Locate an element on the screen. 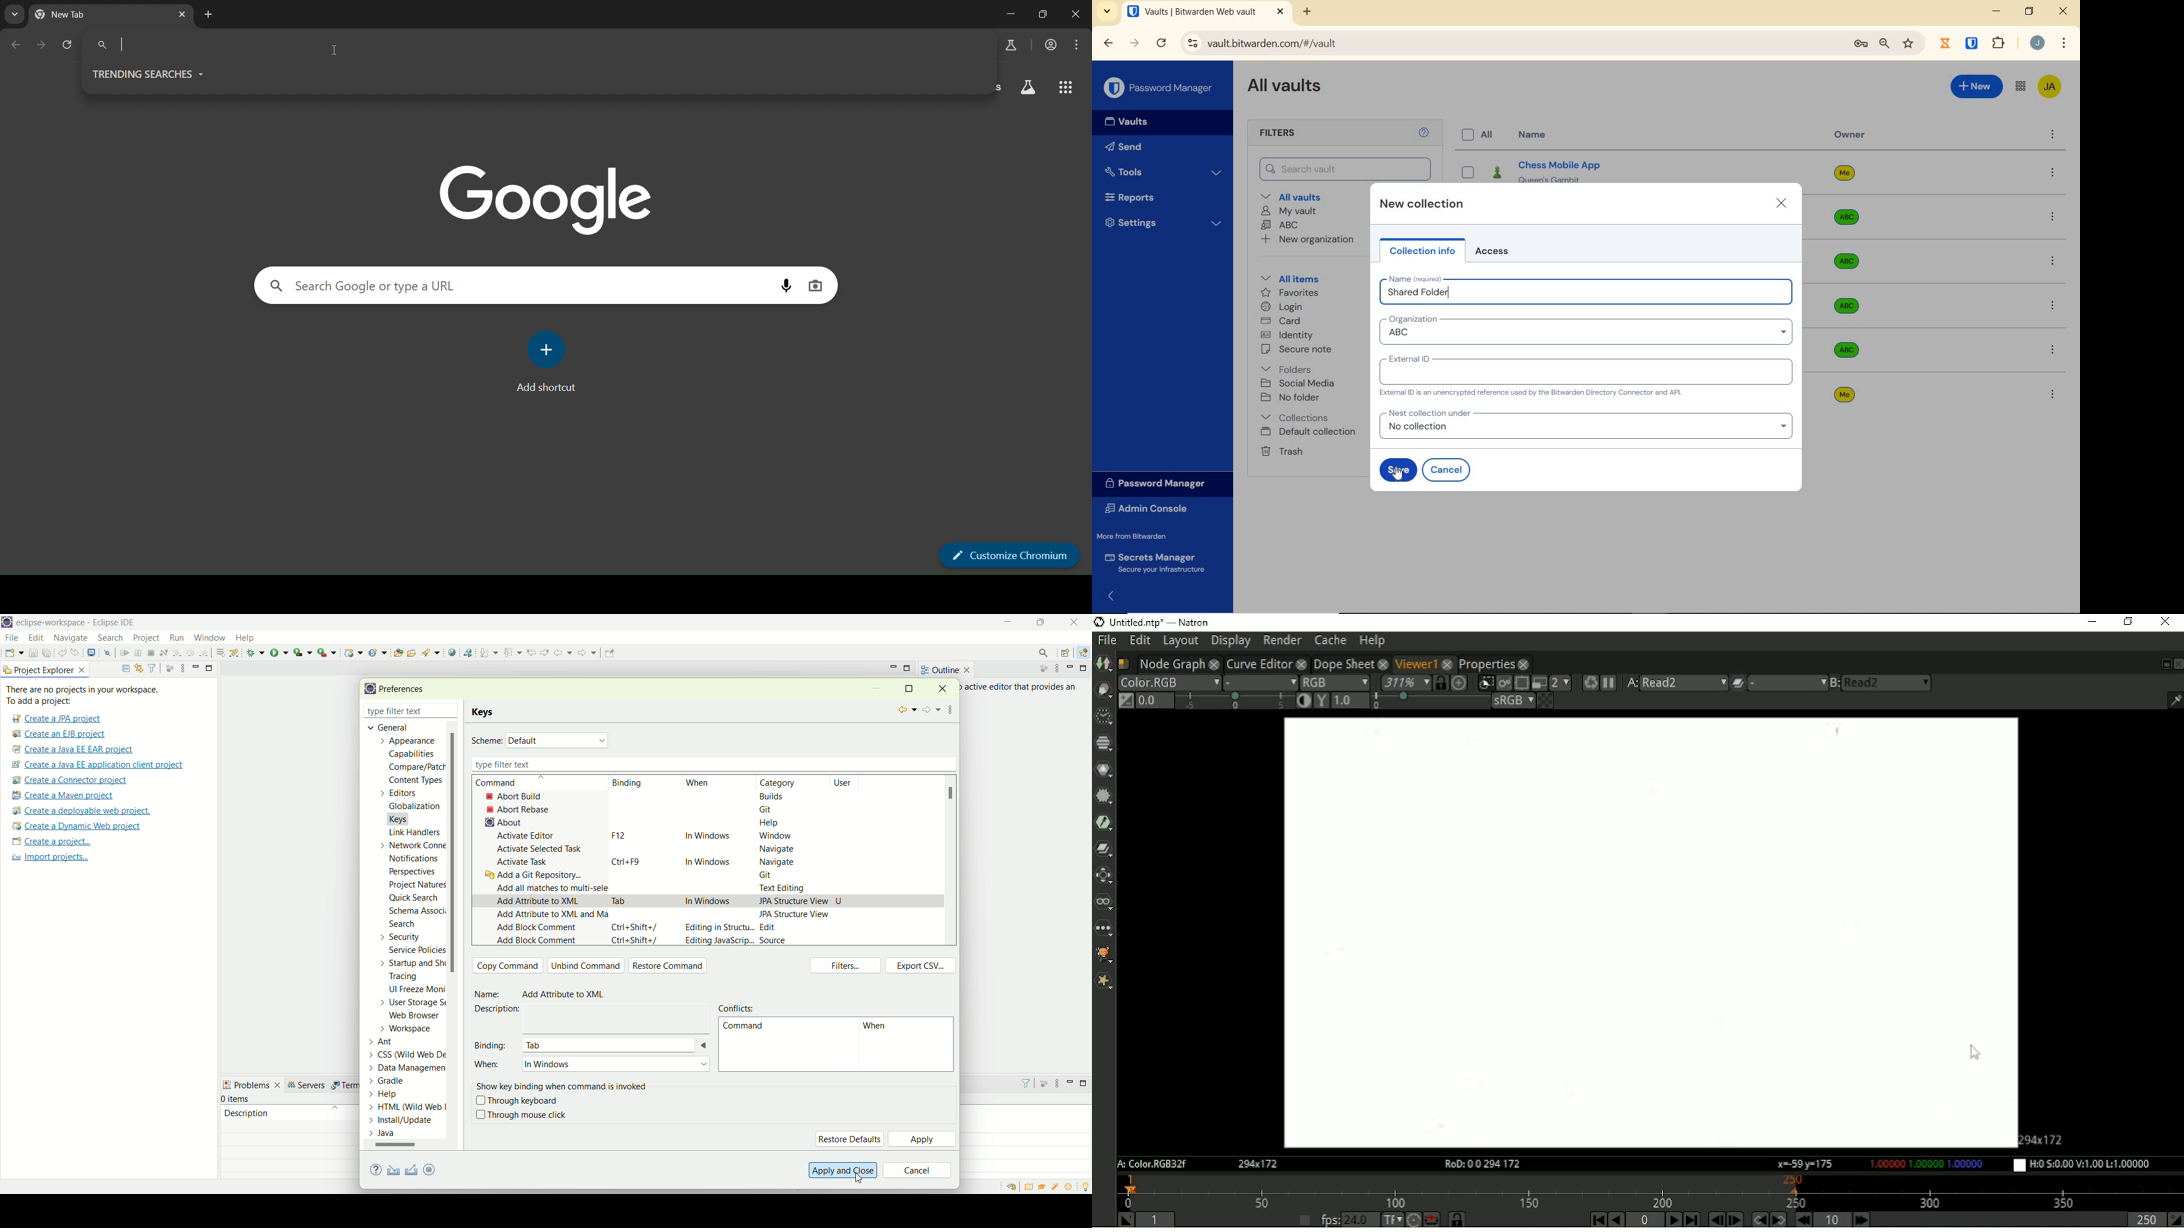 Image resolution: width=2184 pixels, height=1232 pixels. Reports is located at coordinates (1137, 196).